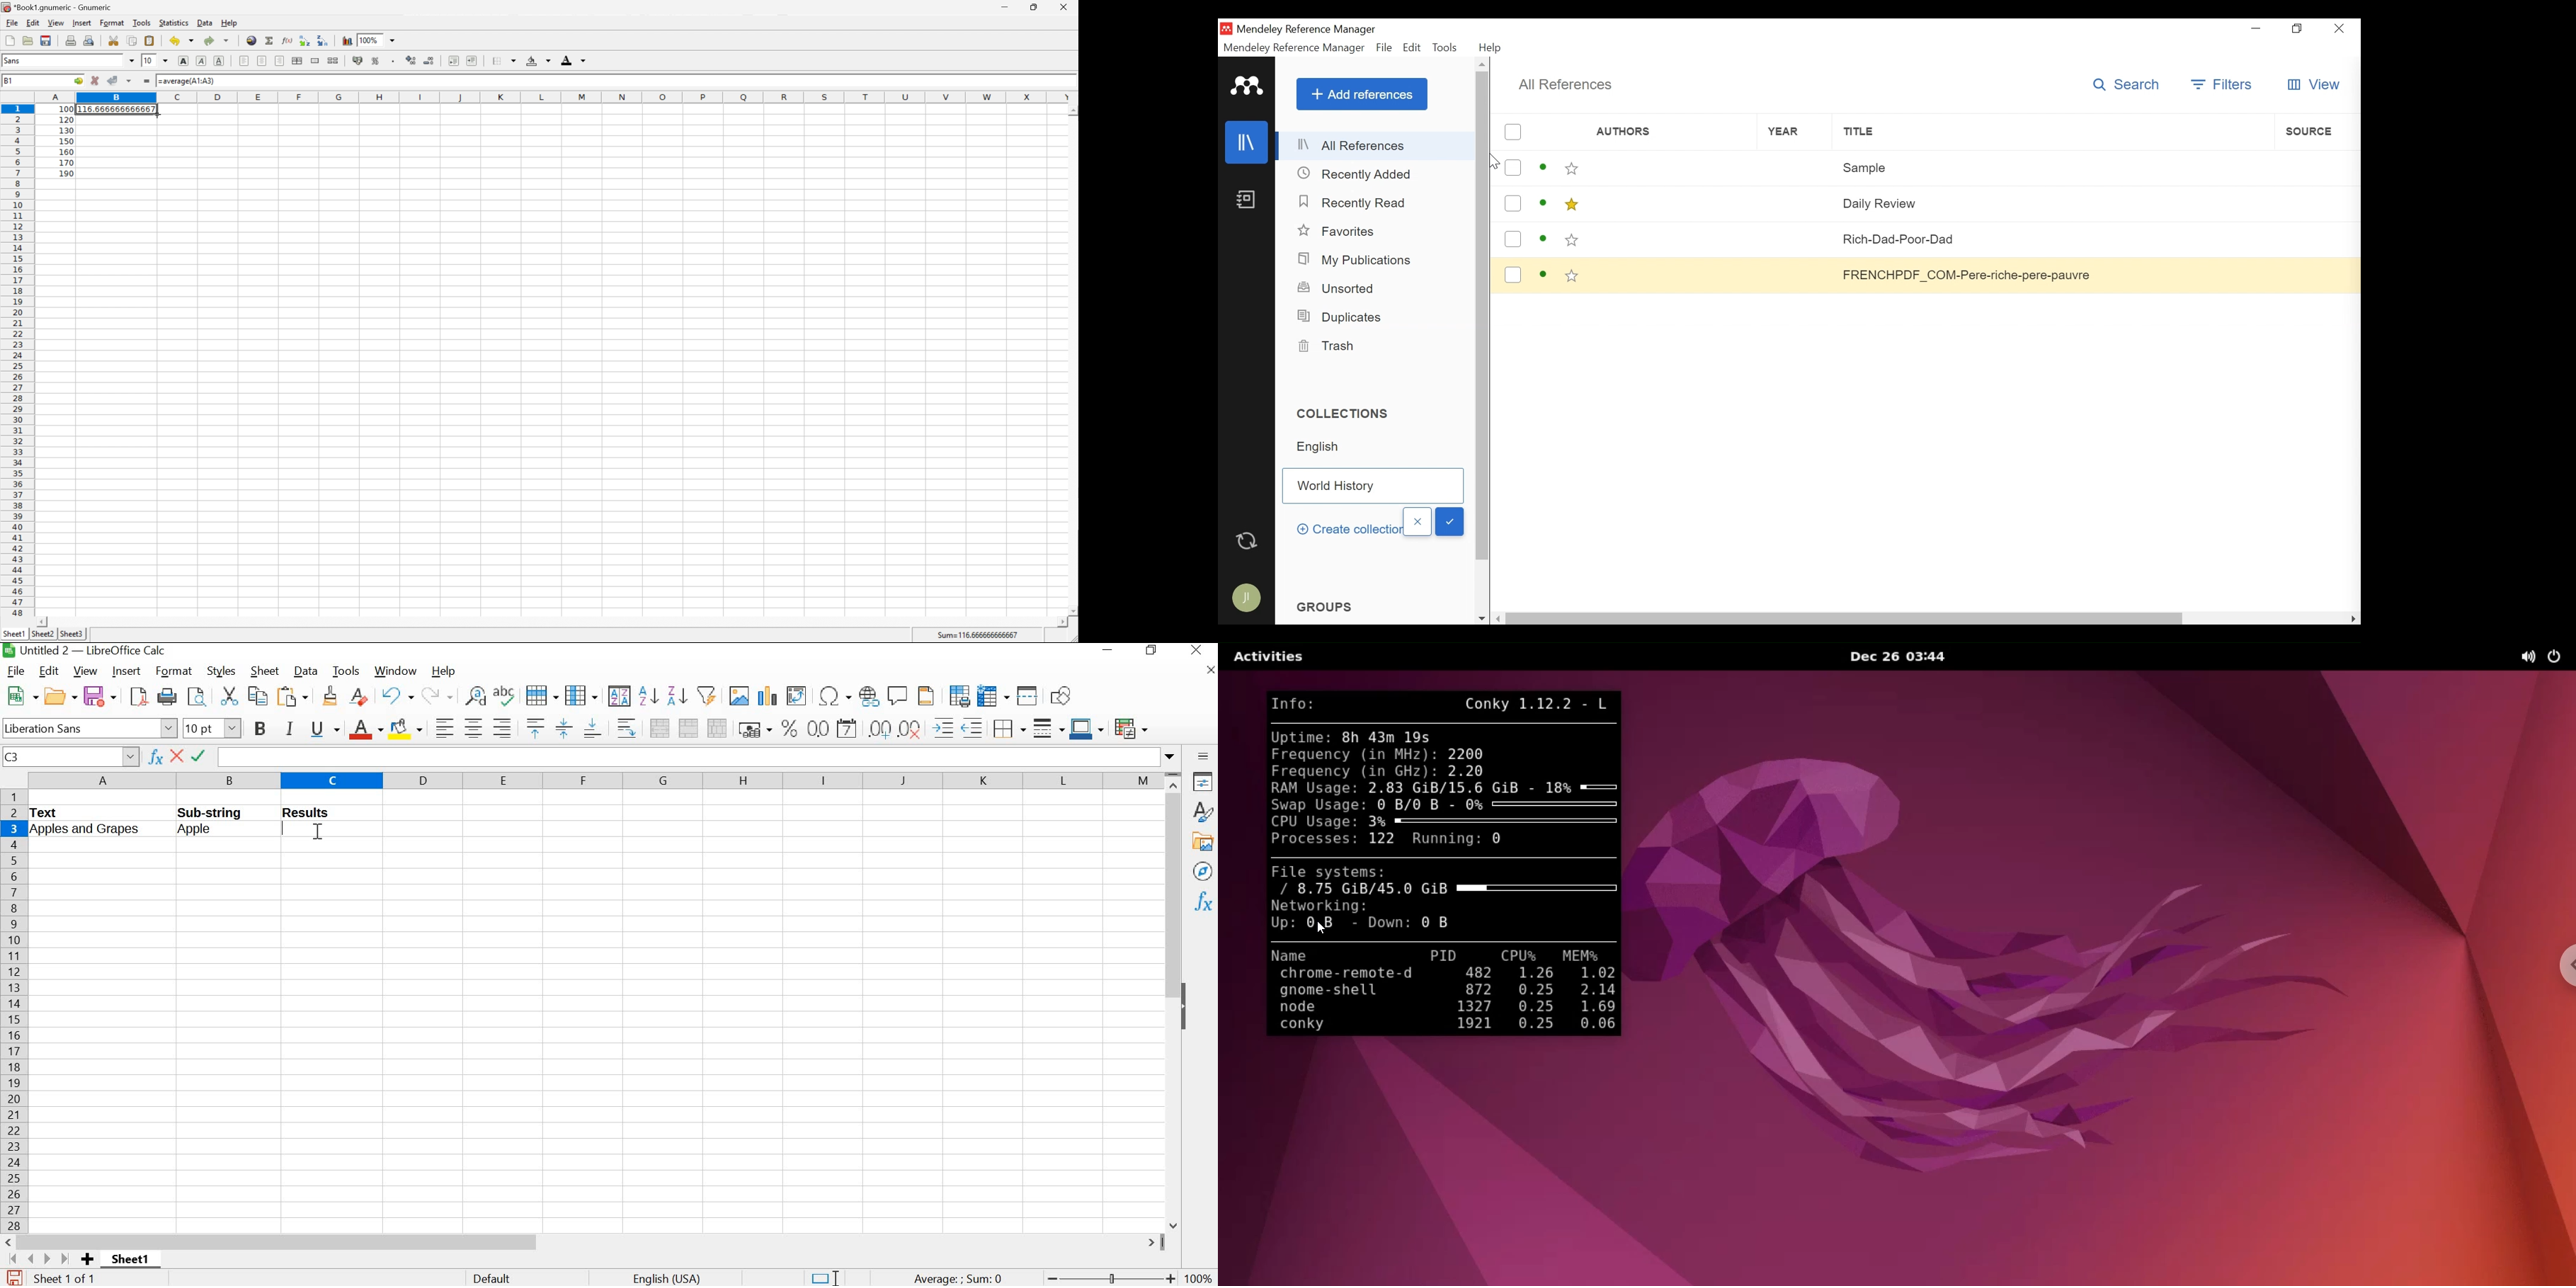  Describe the element at coordinates (175, 671) in the screenshot. I see `format` at that location.